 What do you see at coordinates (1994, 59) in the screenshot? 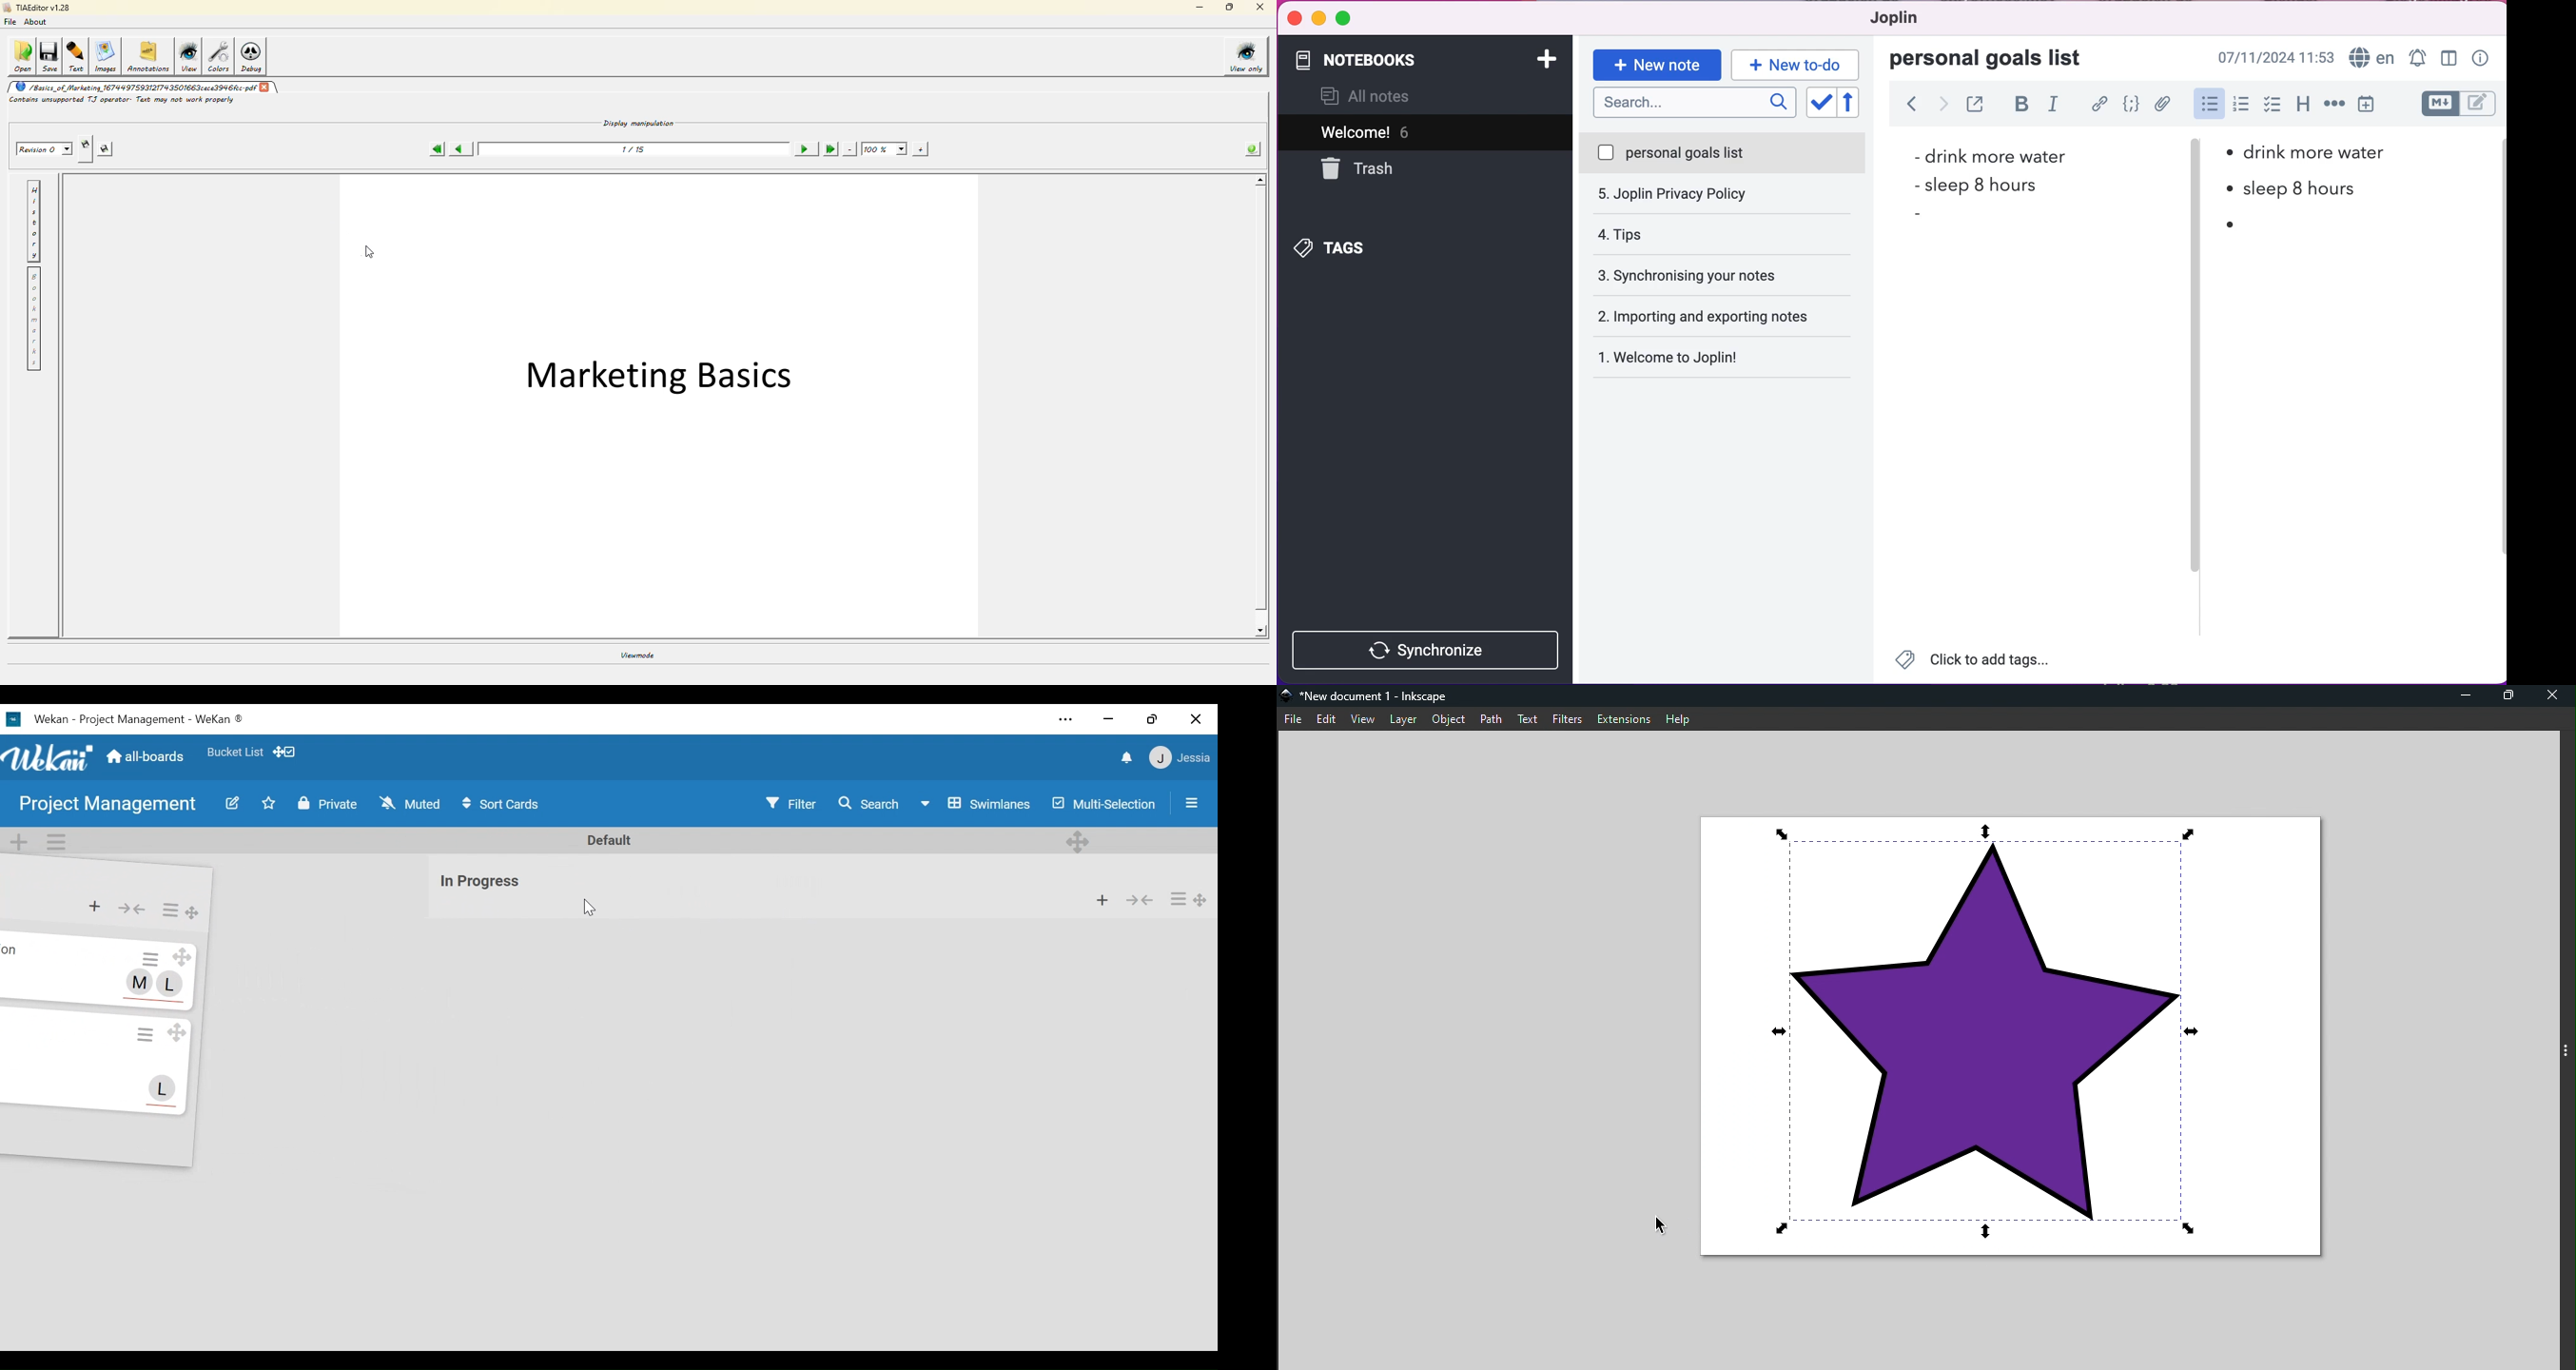
I see `personal goals list` at bounding box center [1994, 59].